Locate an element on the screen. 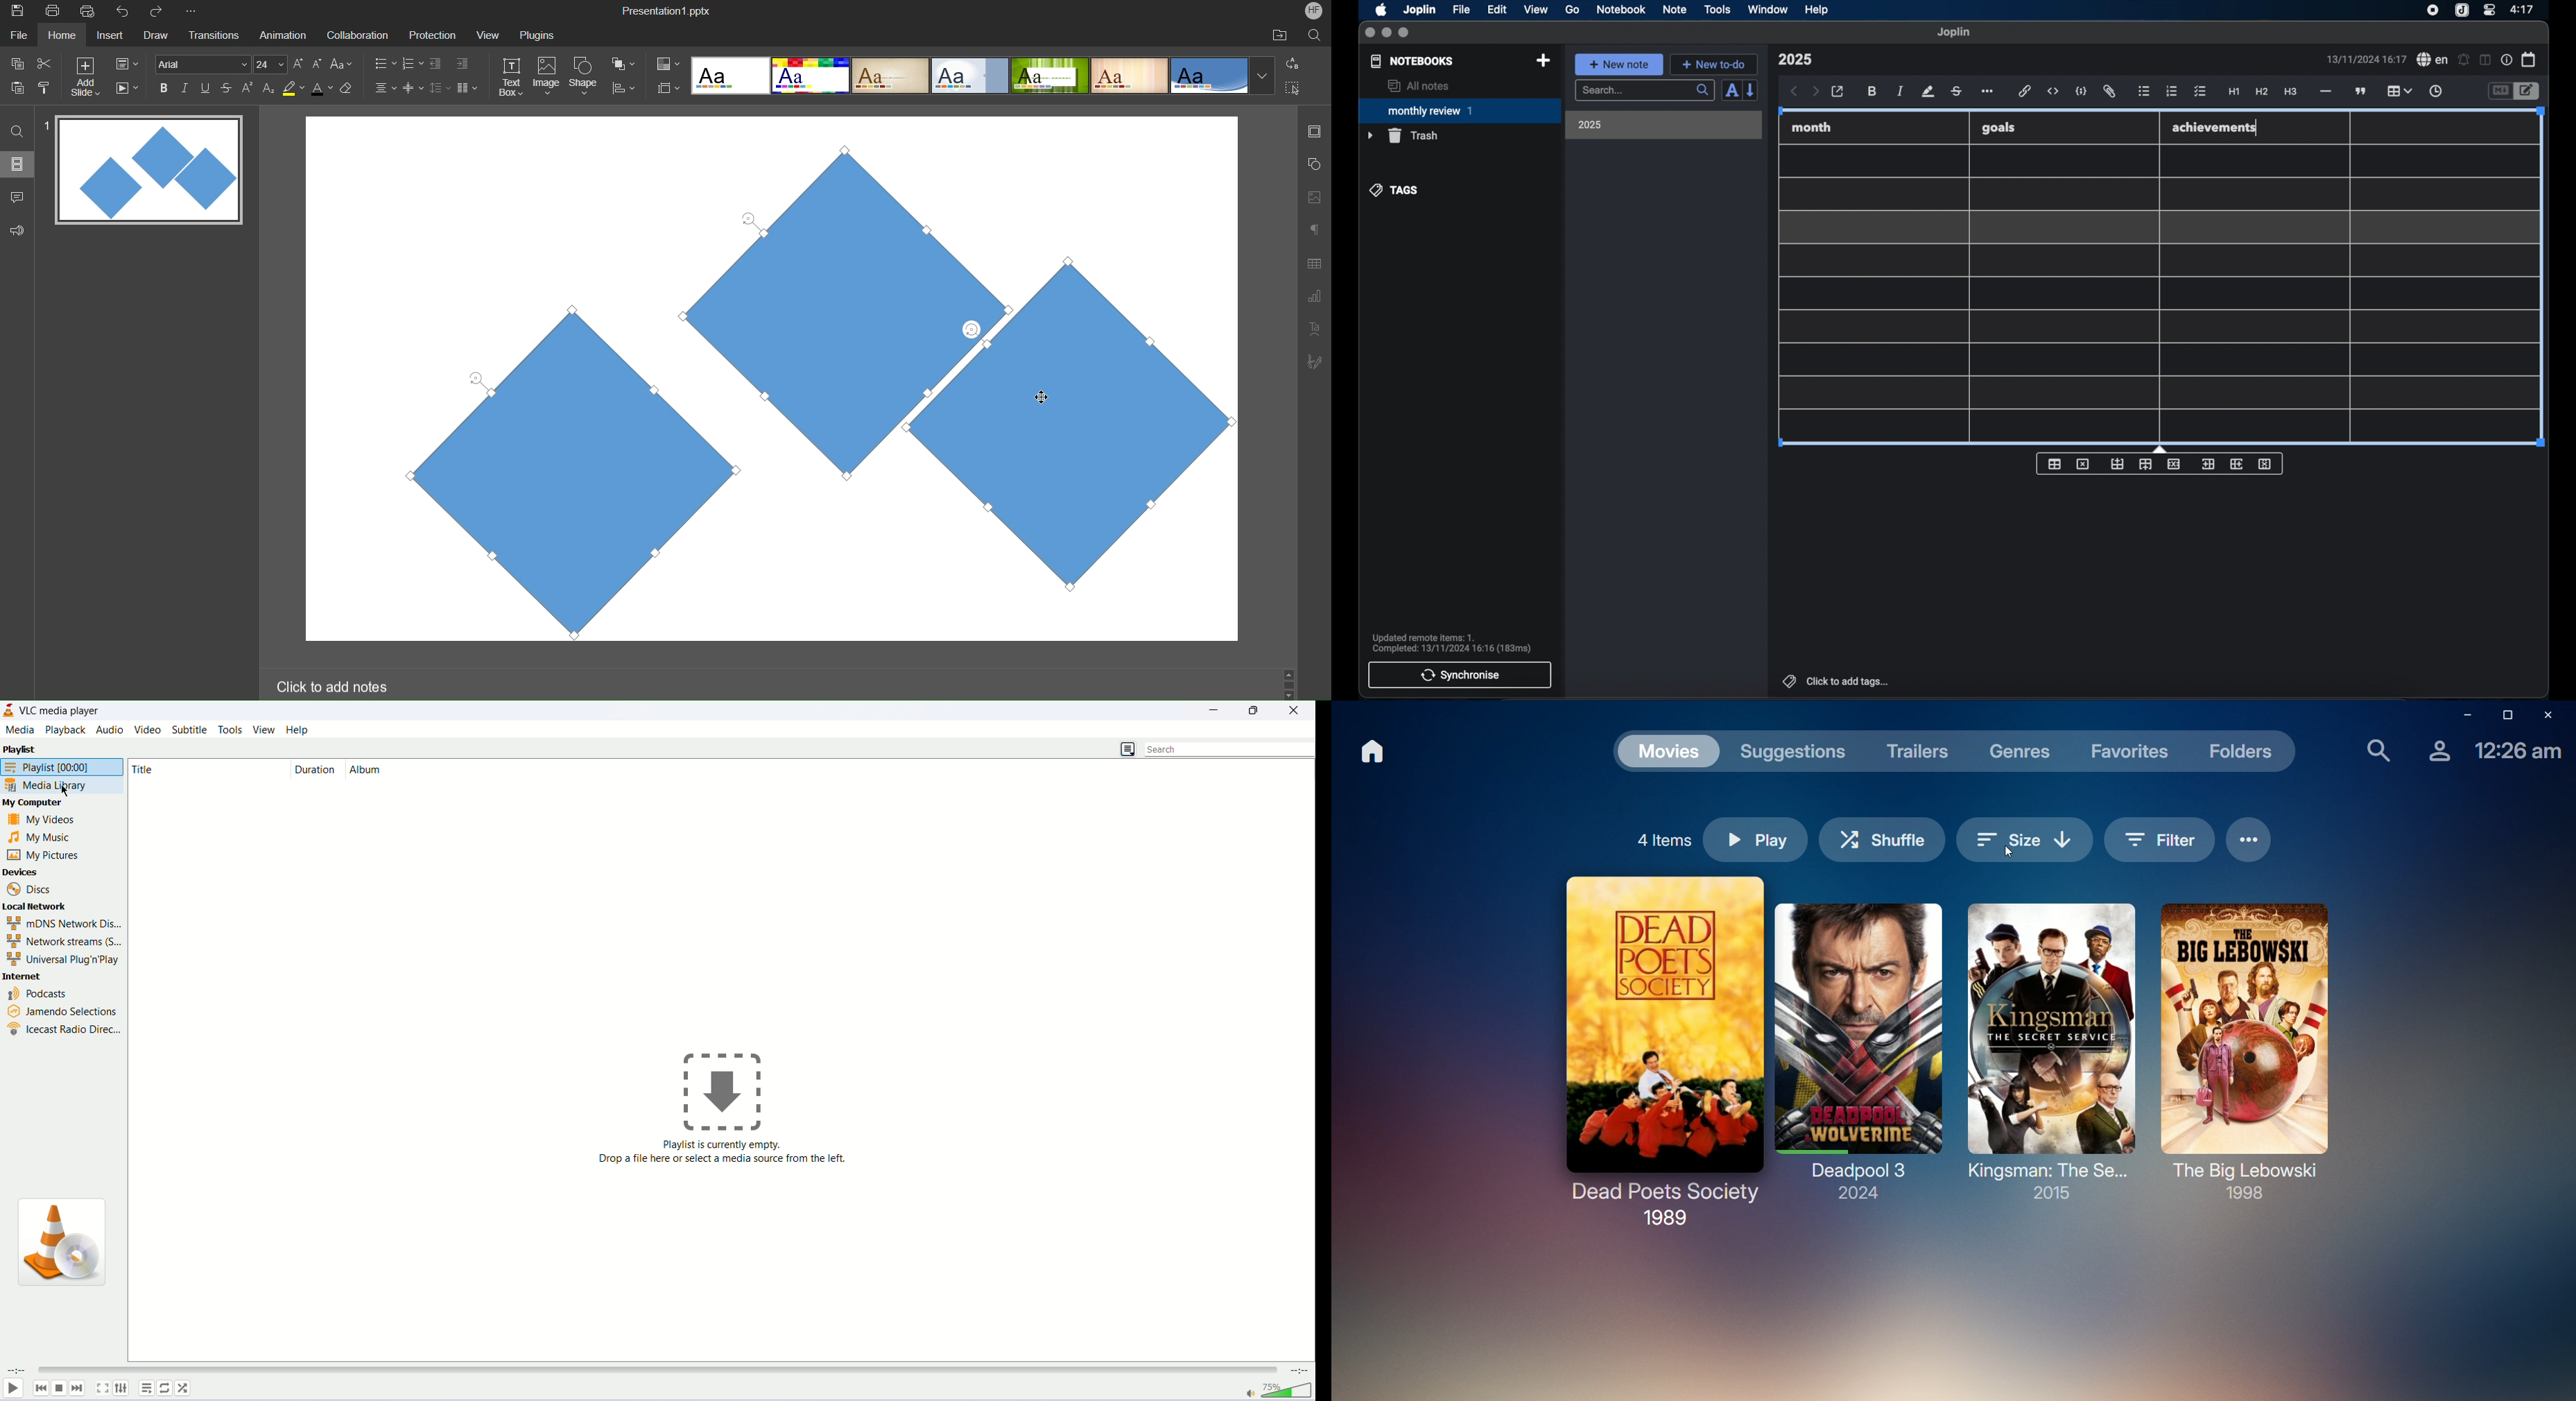 The image size is (2576, 1428). help is located at coordinates (299, 730).